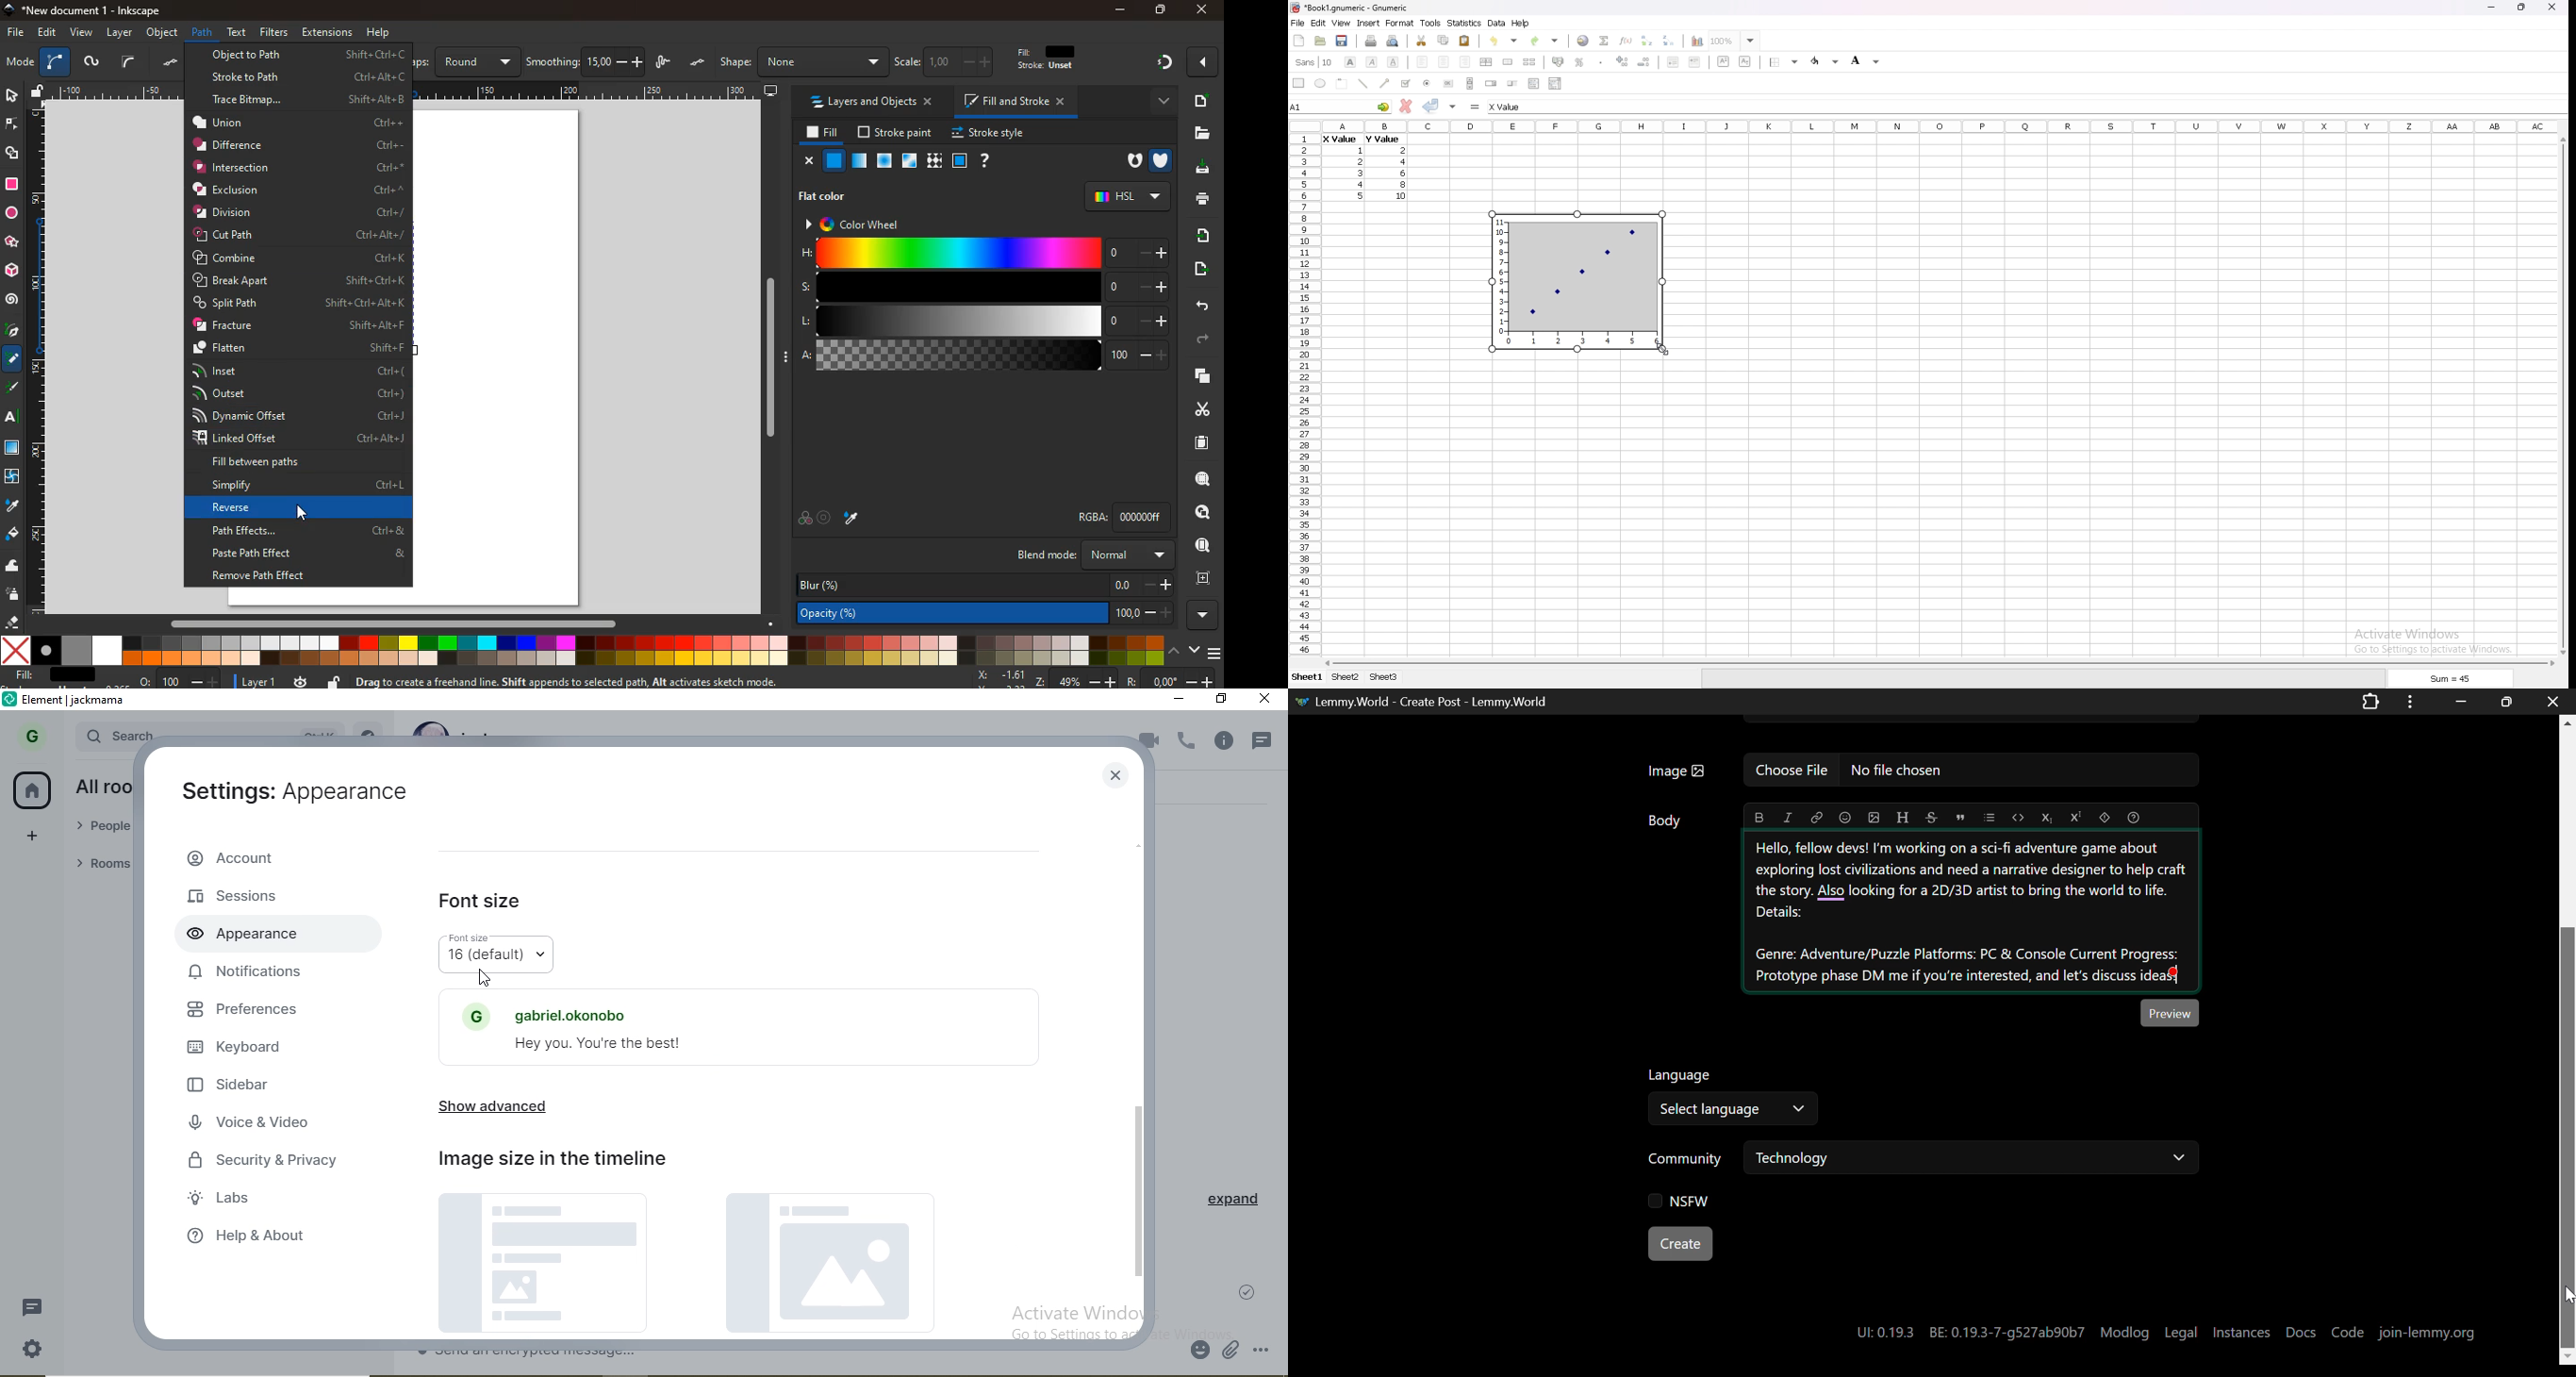 The image size is (2576, 1400). I want to click on video call, so click(1148, 743).